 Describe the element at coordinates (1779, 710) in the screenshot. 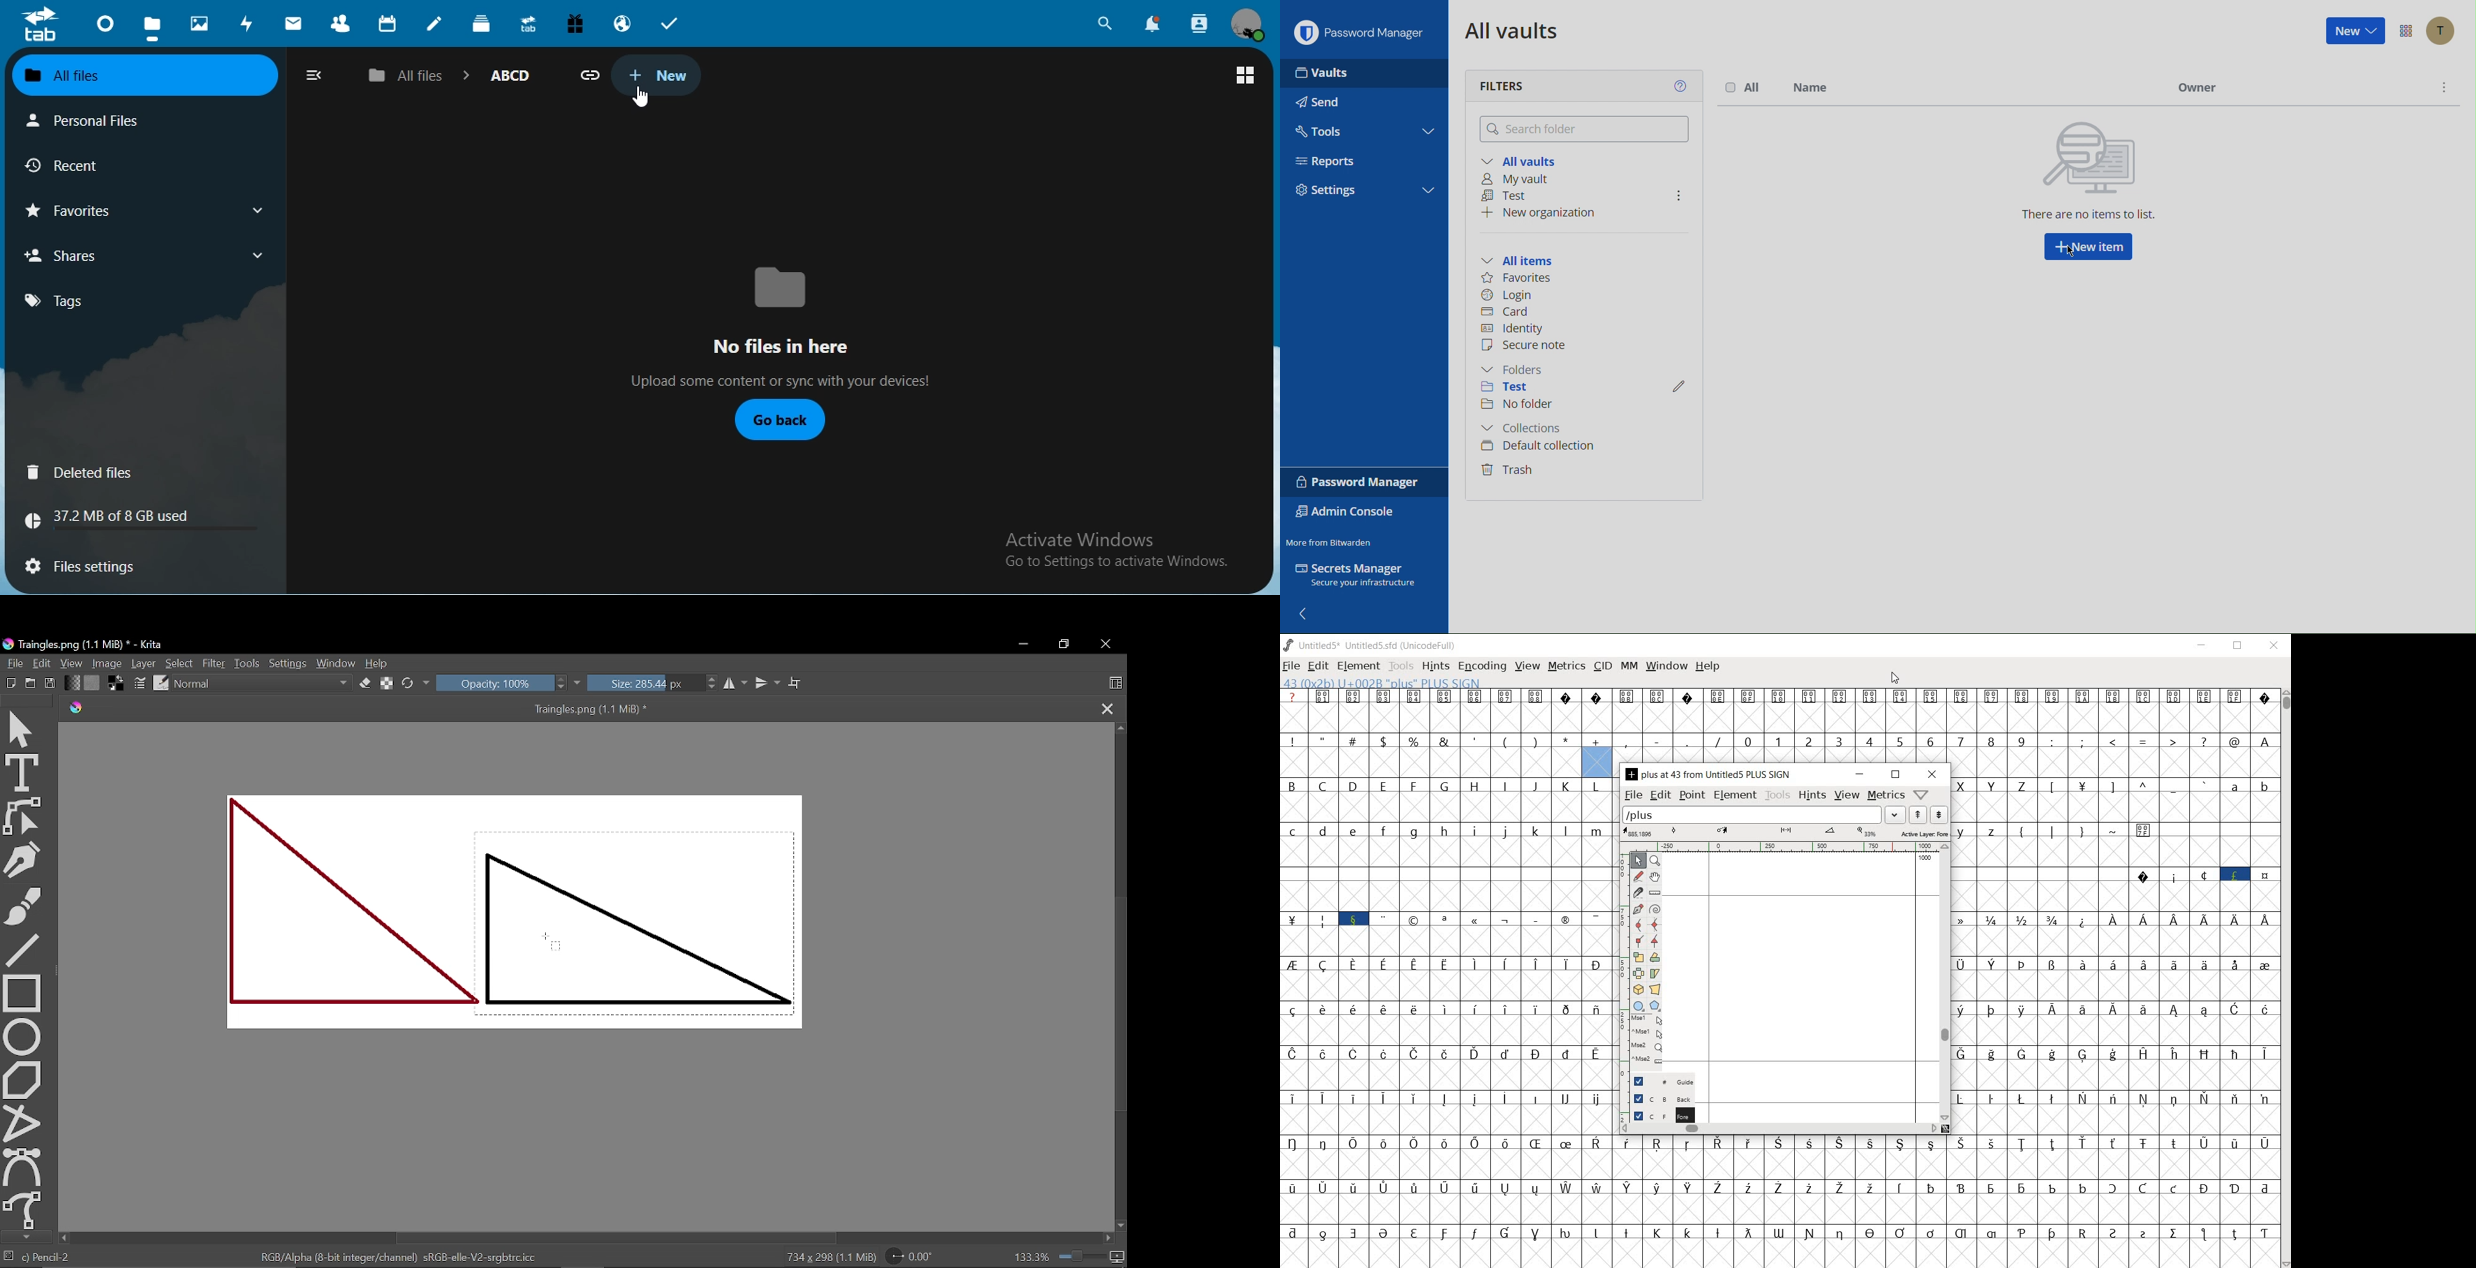

I see `symbols` at that location.